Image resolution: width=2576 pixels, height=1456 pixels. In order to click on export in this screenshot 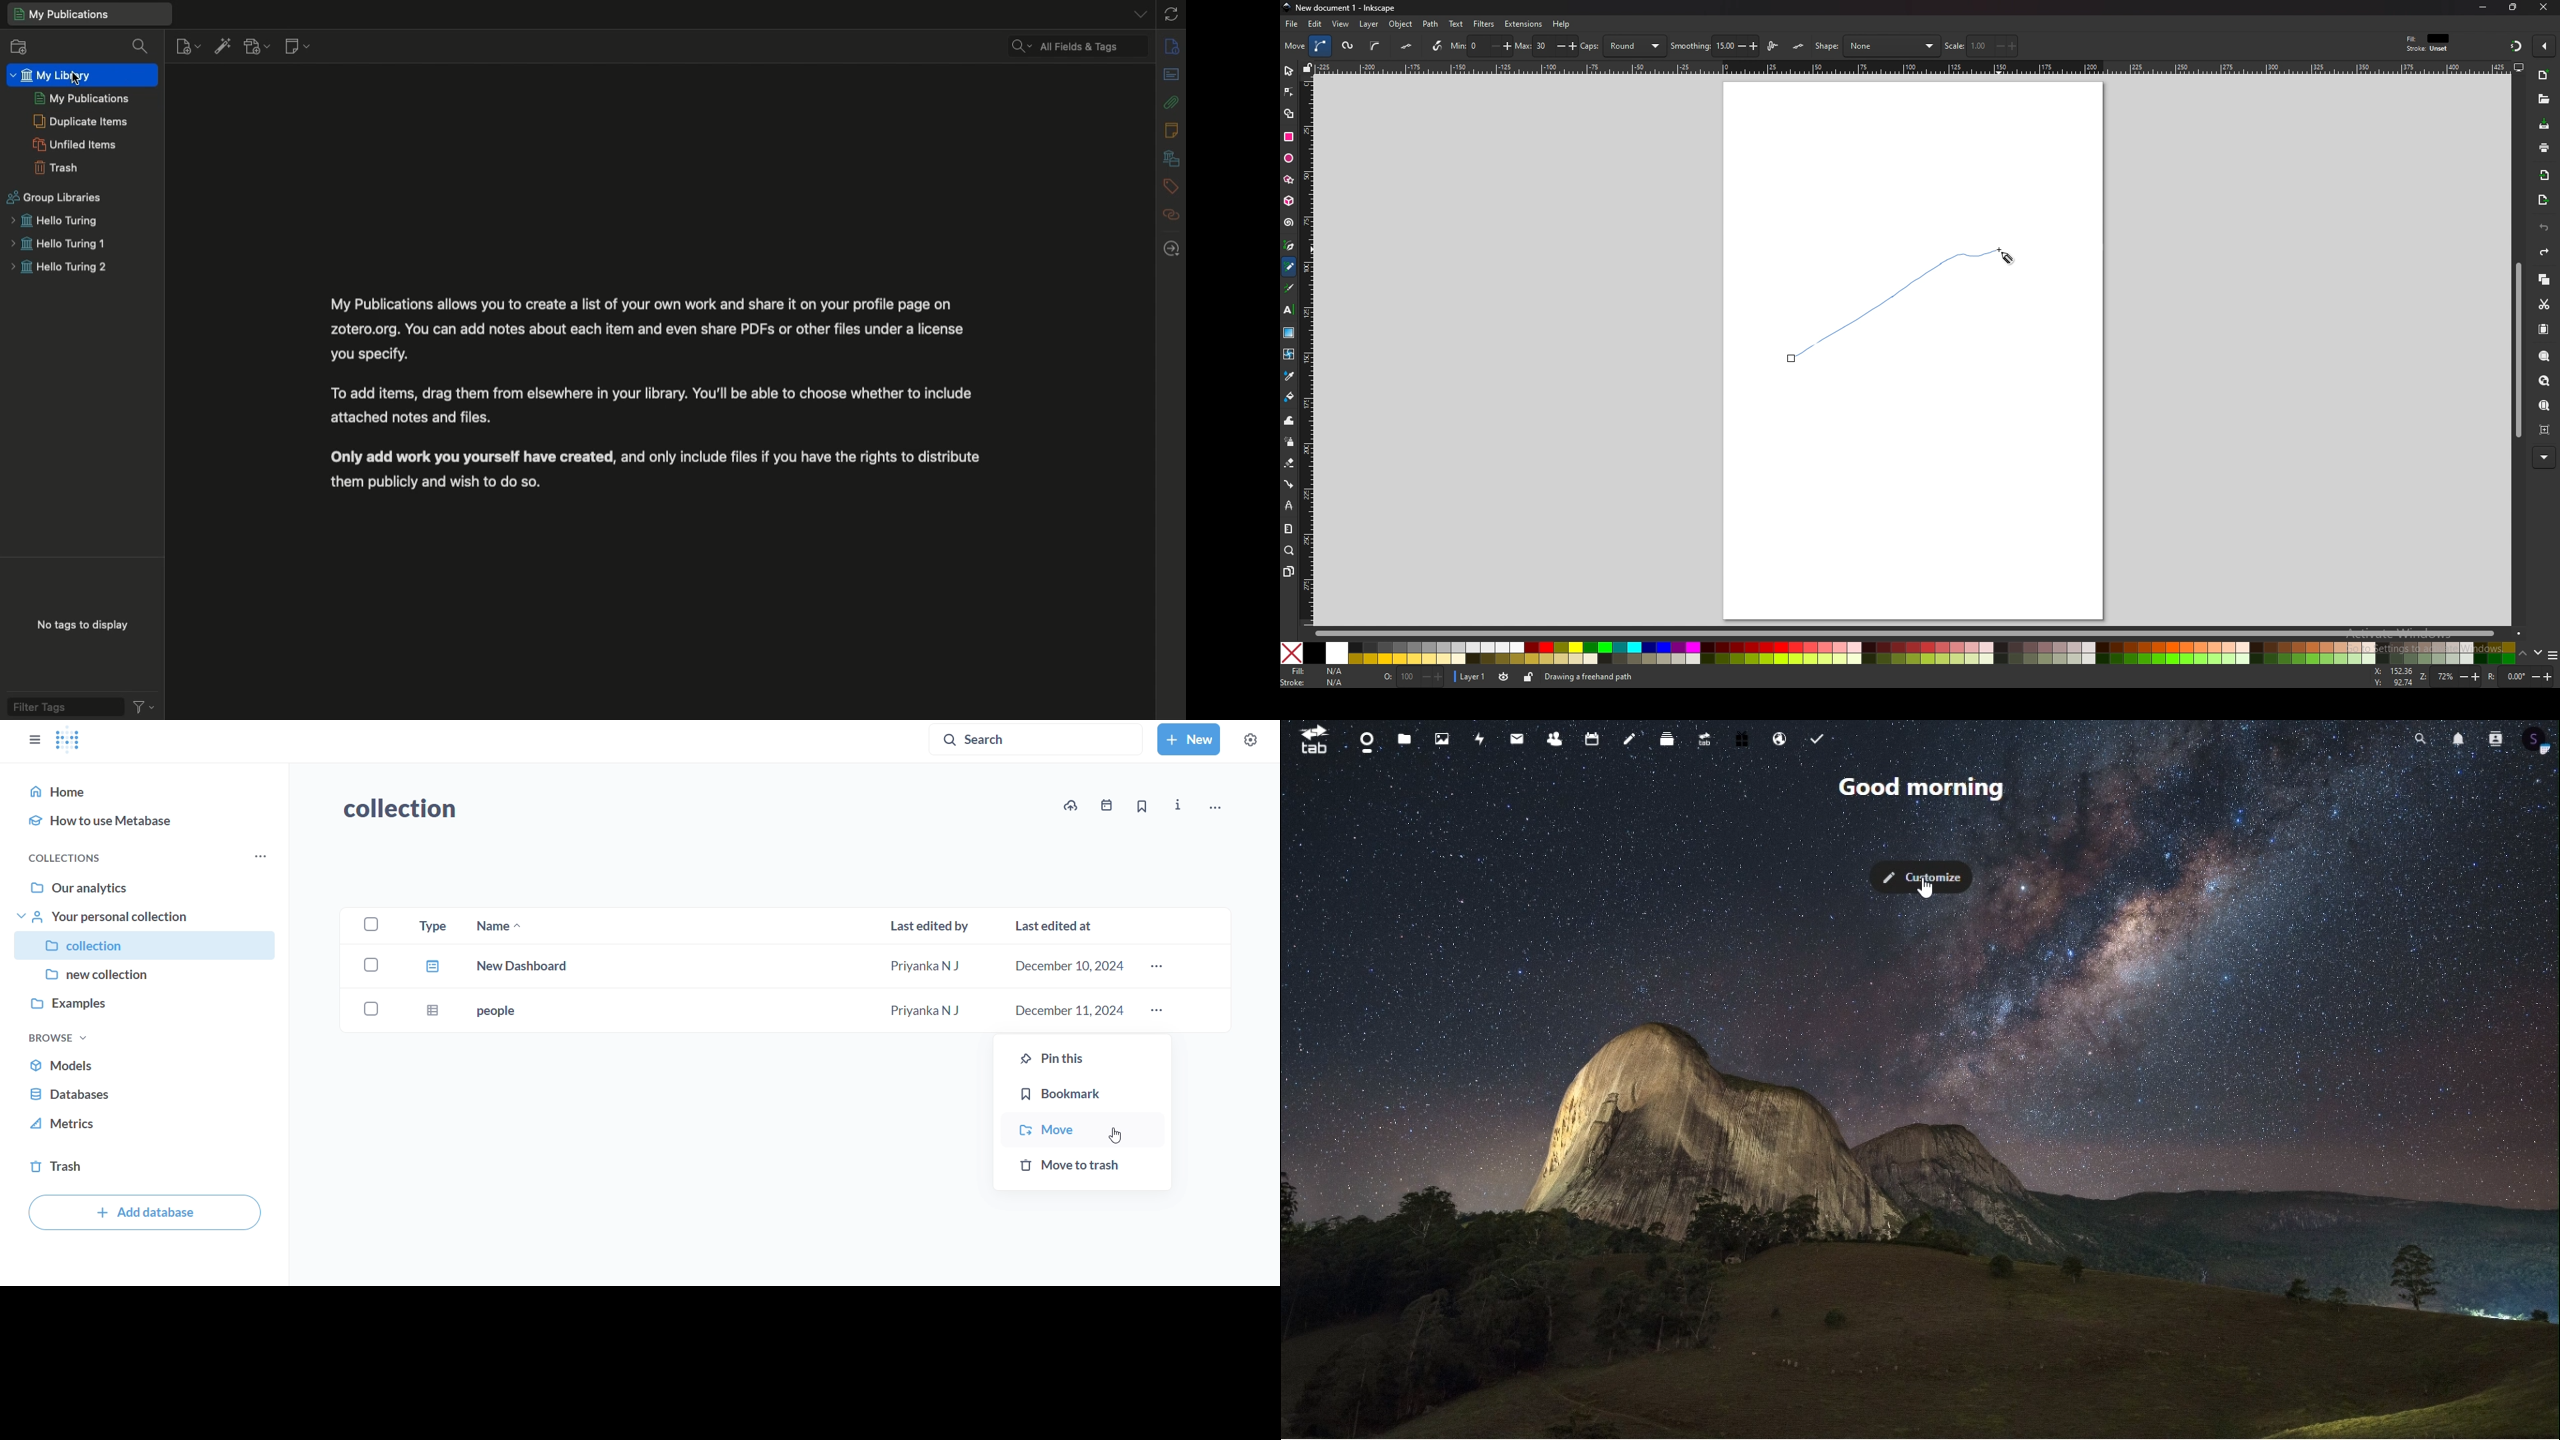, I will do `click(2543, 201)`.